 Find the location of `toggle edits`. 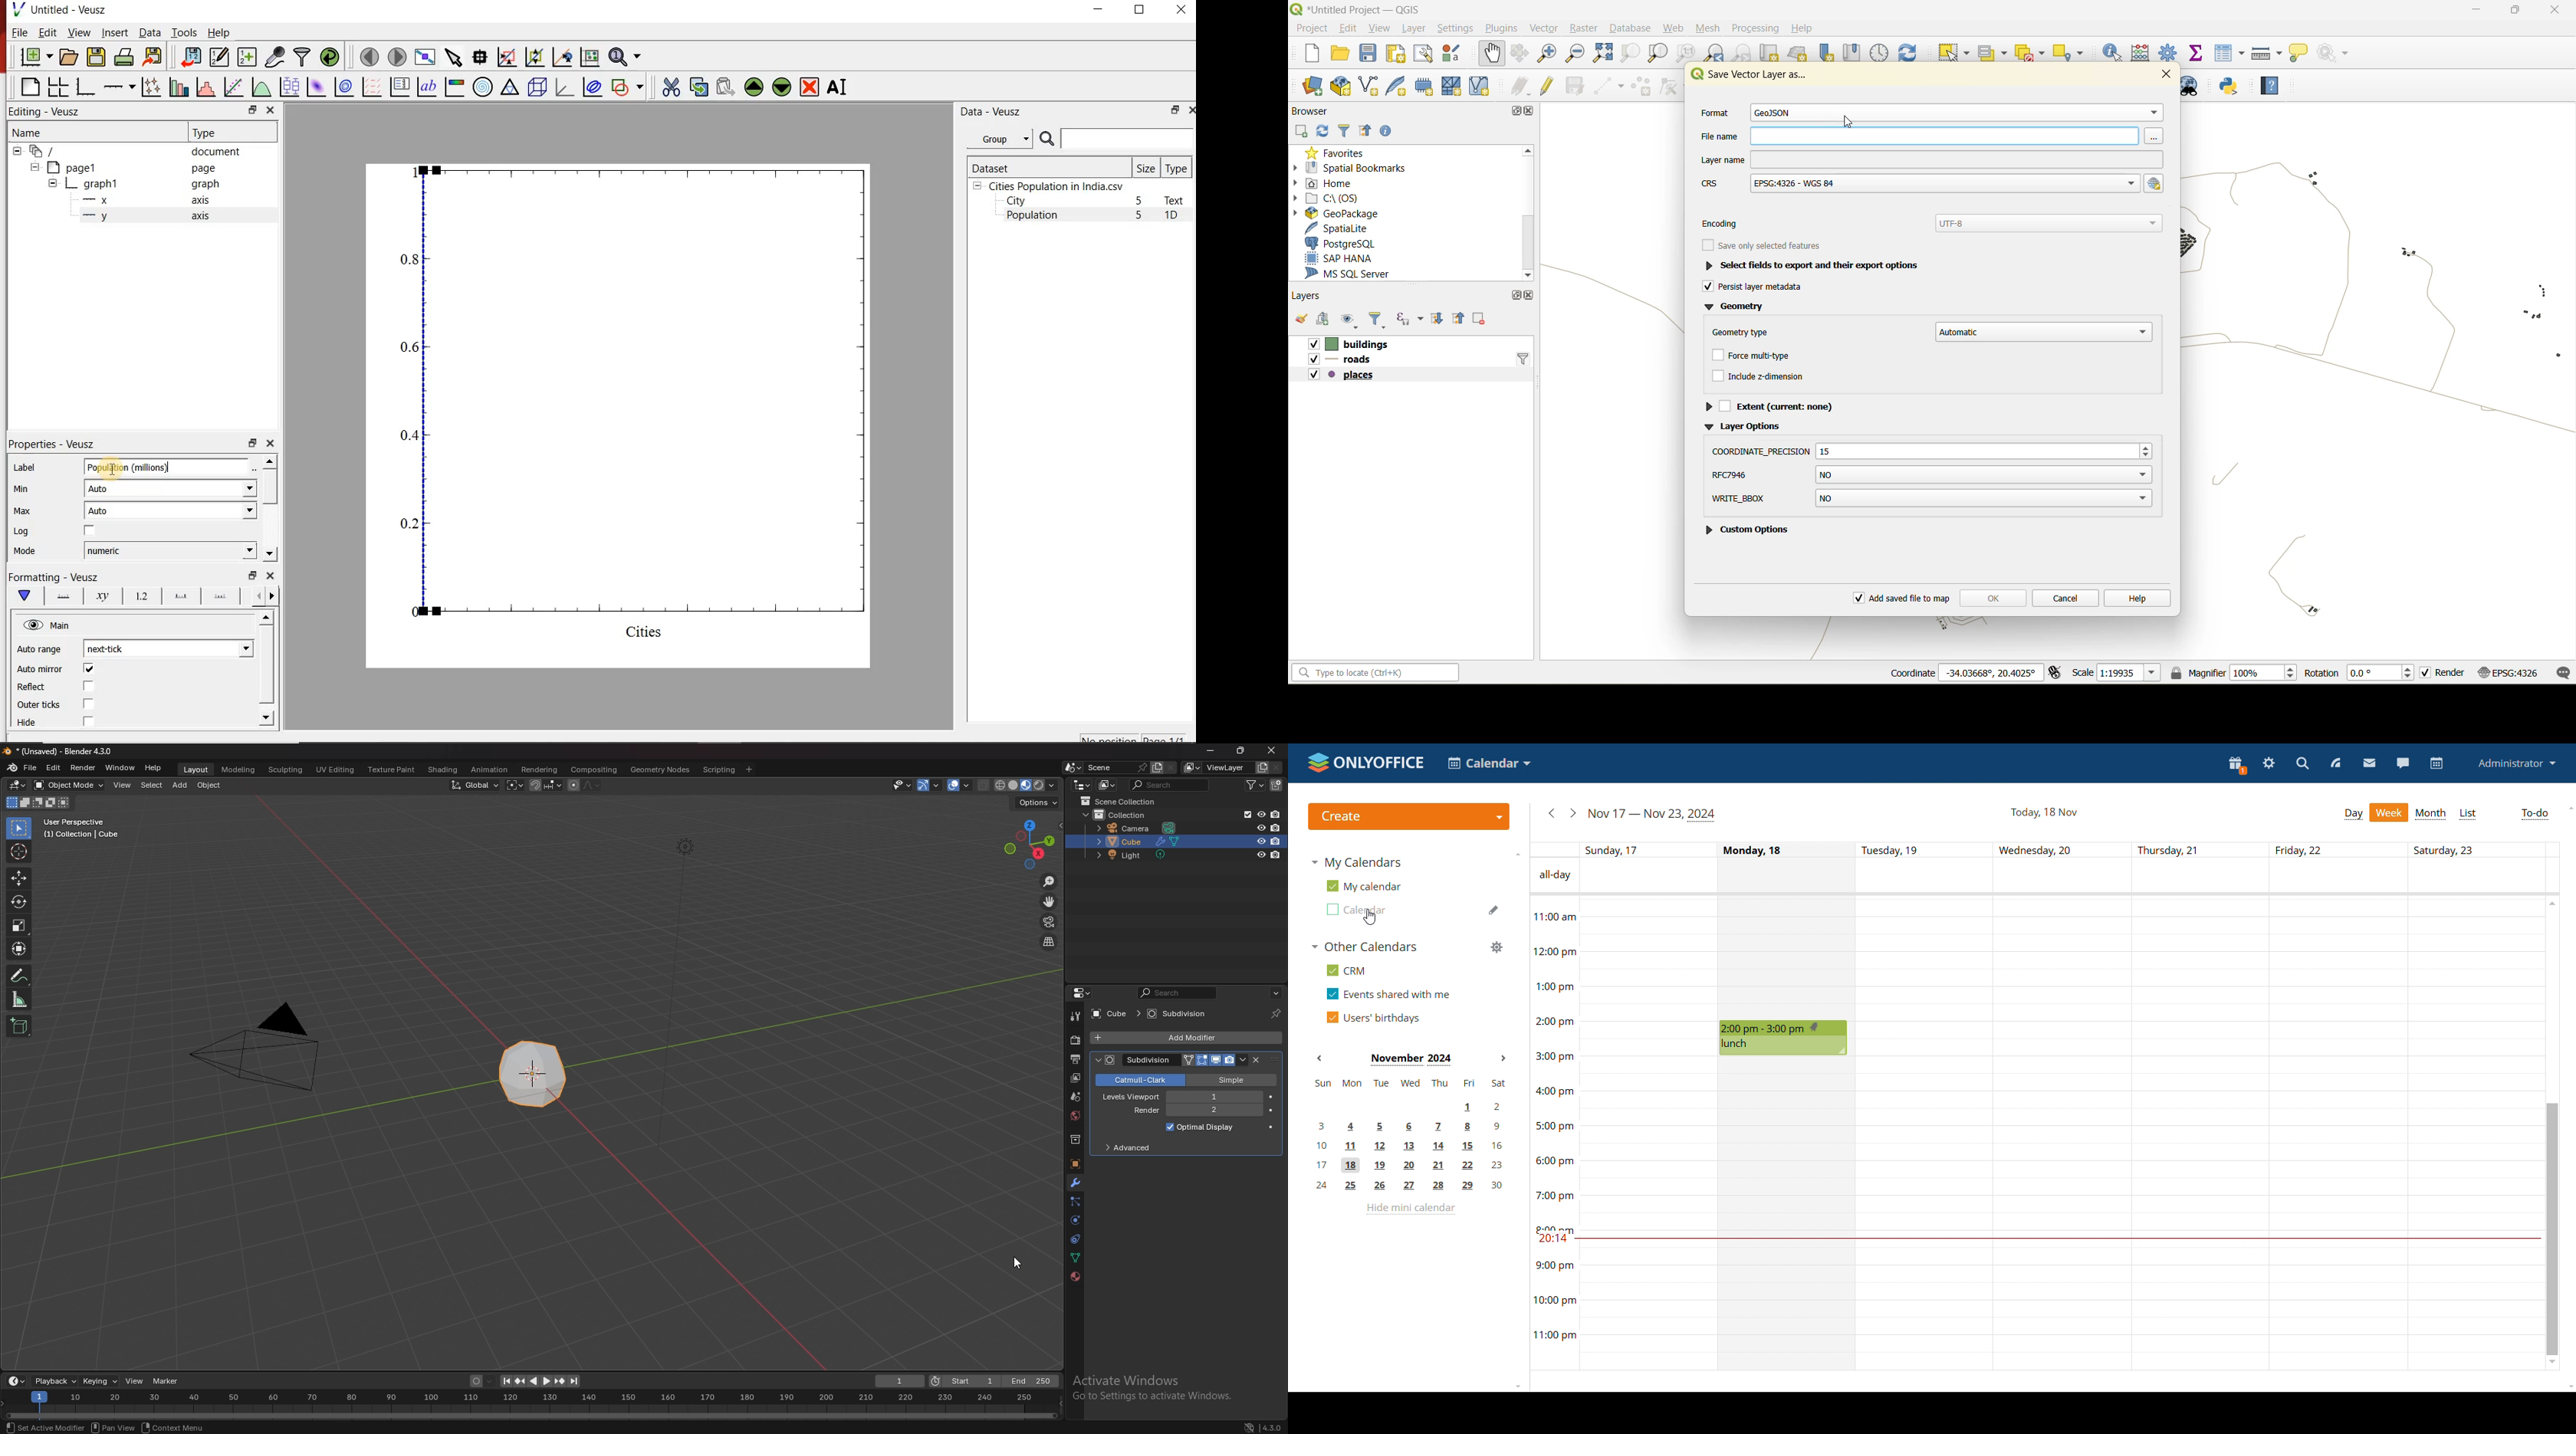

toggle edits is located at coordinates (1551, 84).